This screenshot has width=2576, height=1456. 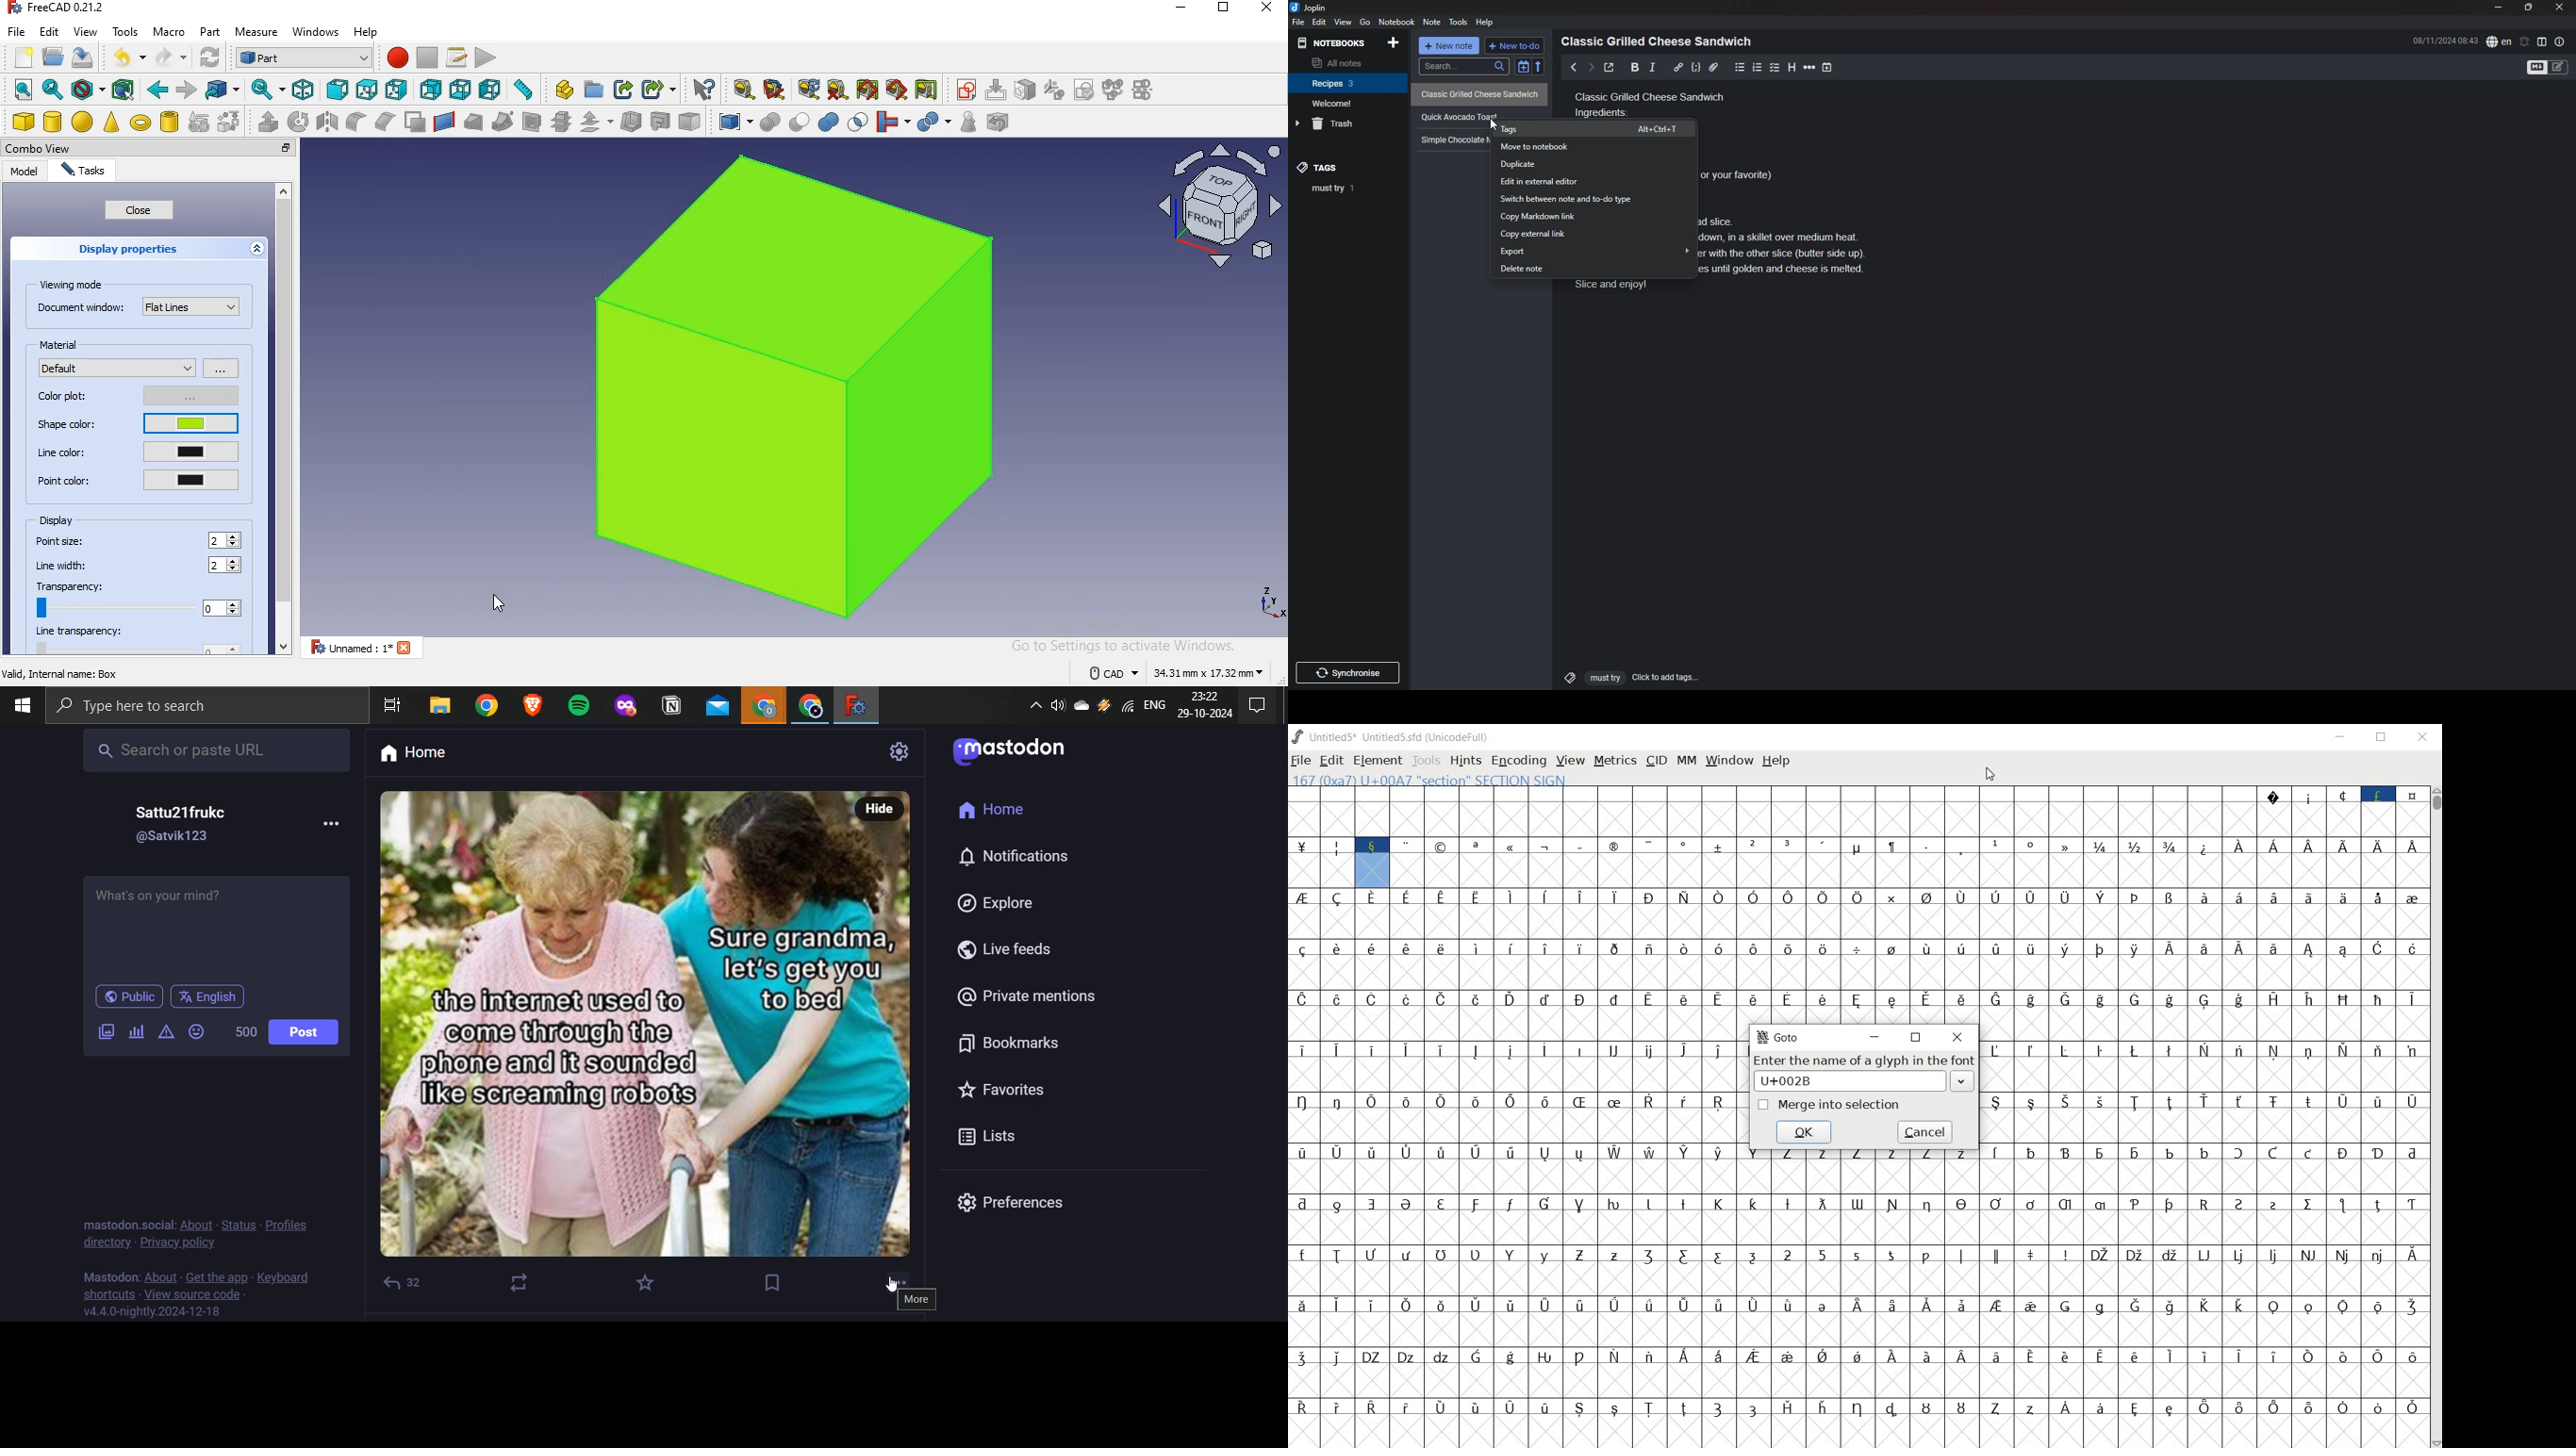 I want to click on poll, so click(x=136, y=1033).